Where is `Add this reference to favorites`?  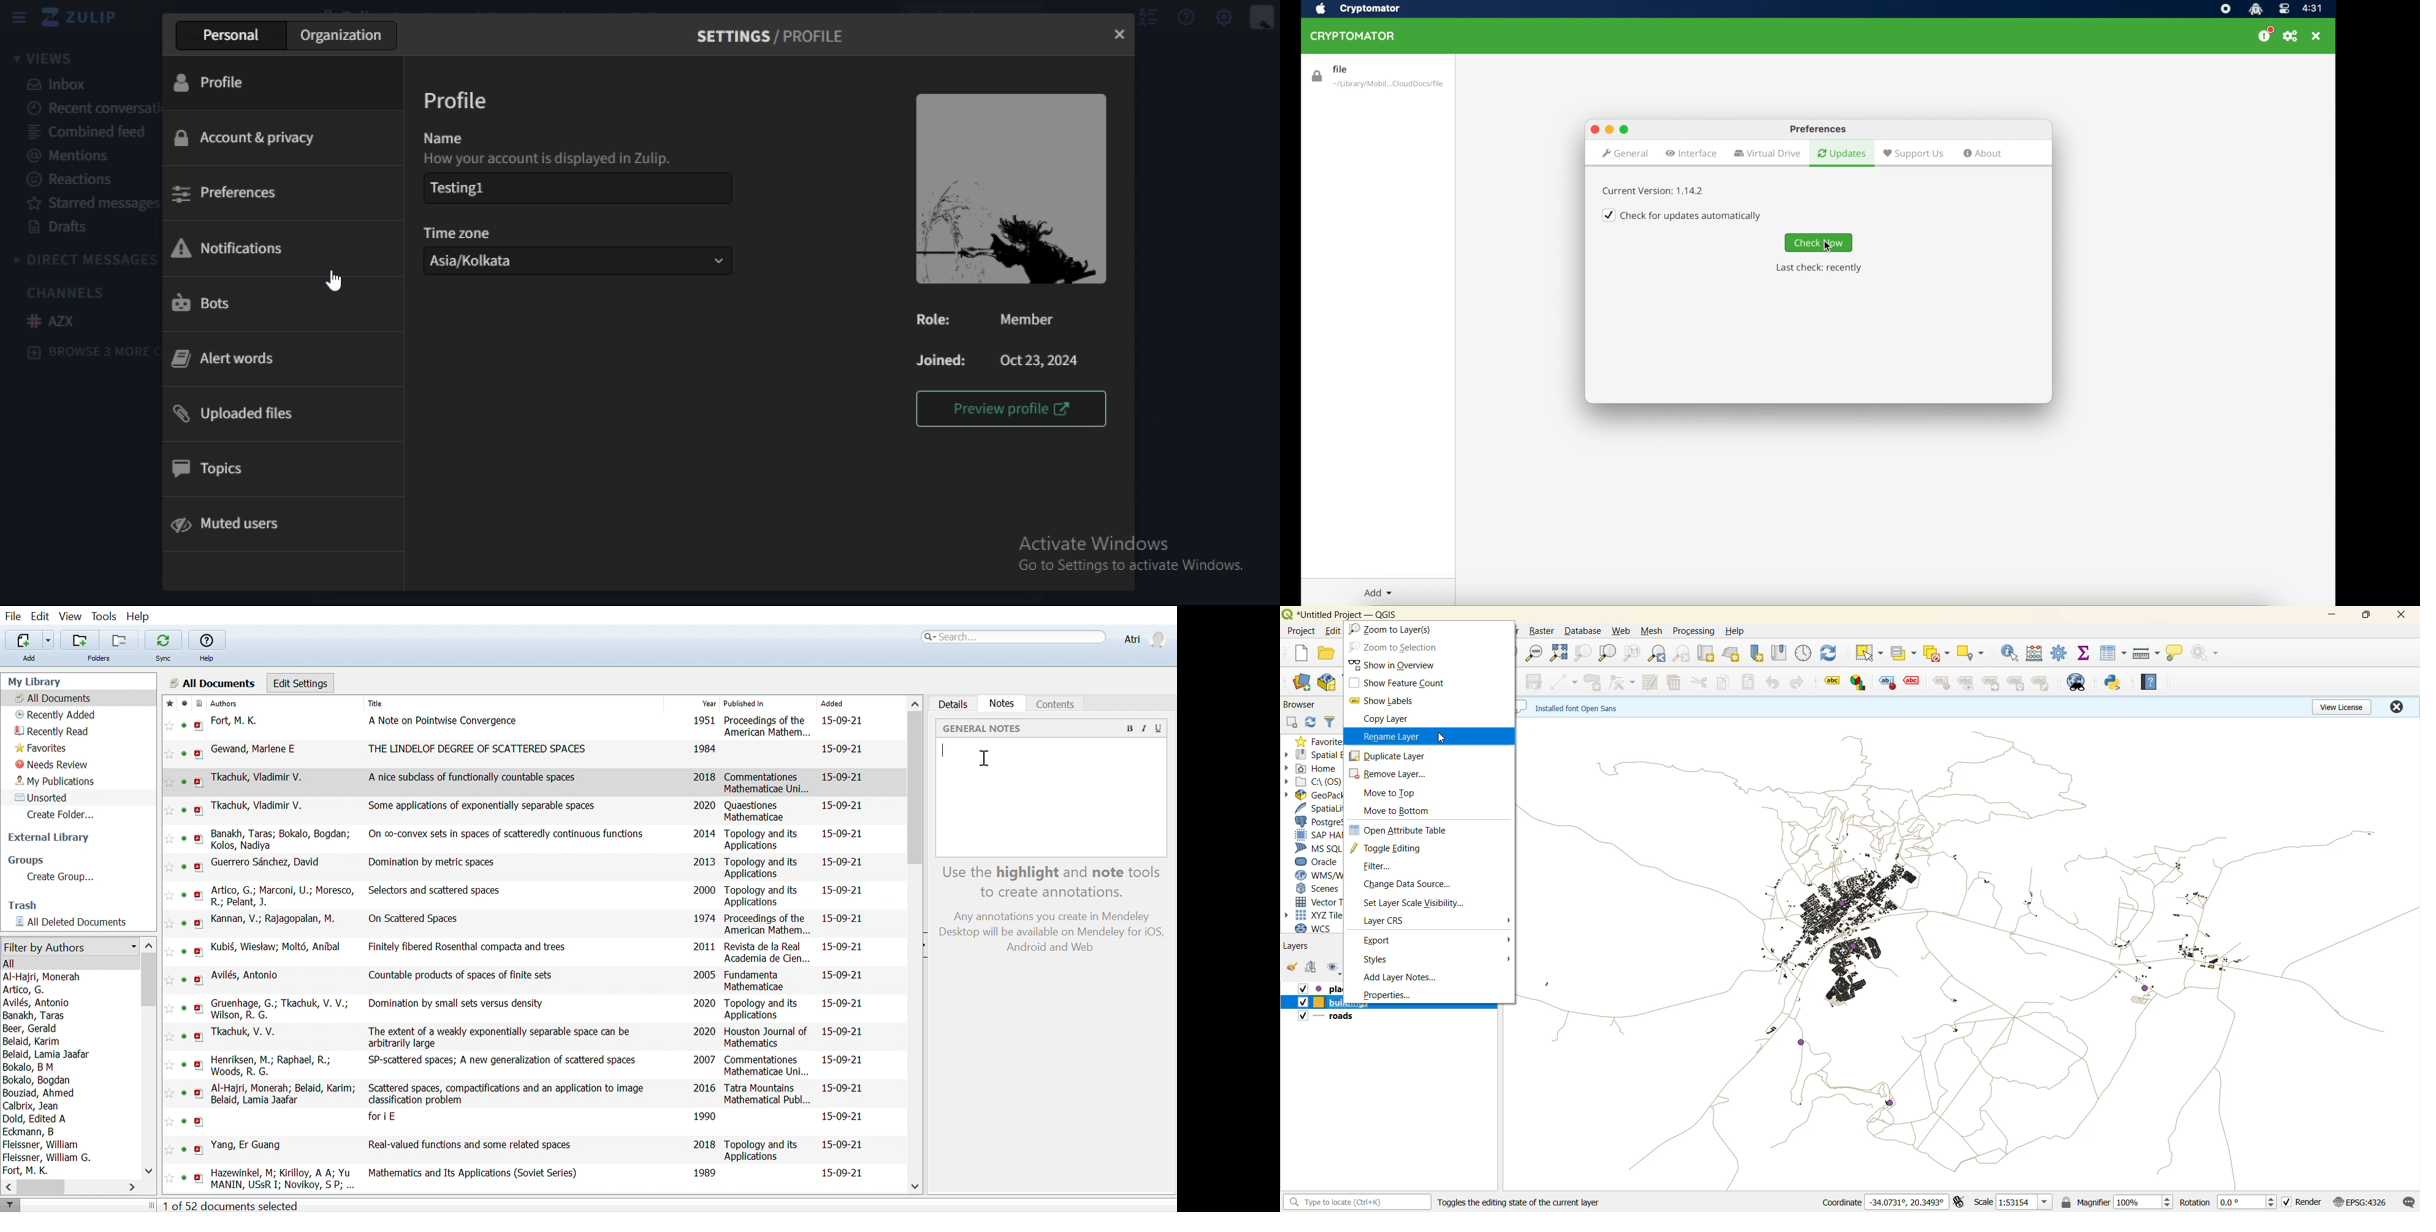
Add this reference to favorites is located at coordinates (171, 951).